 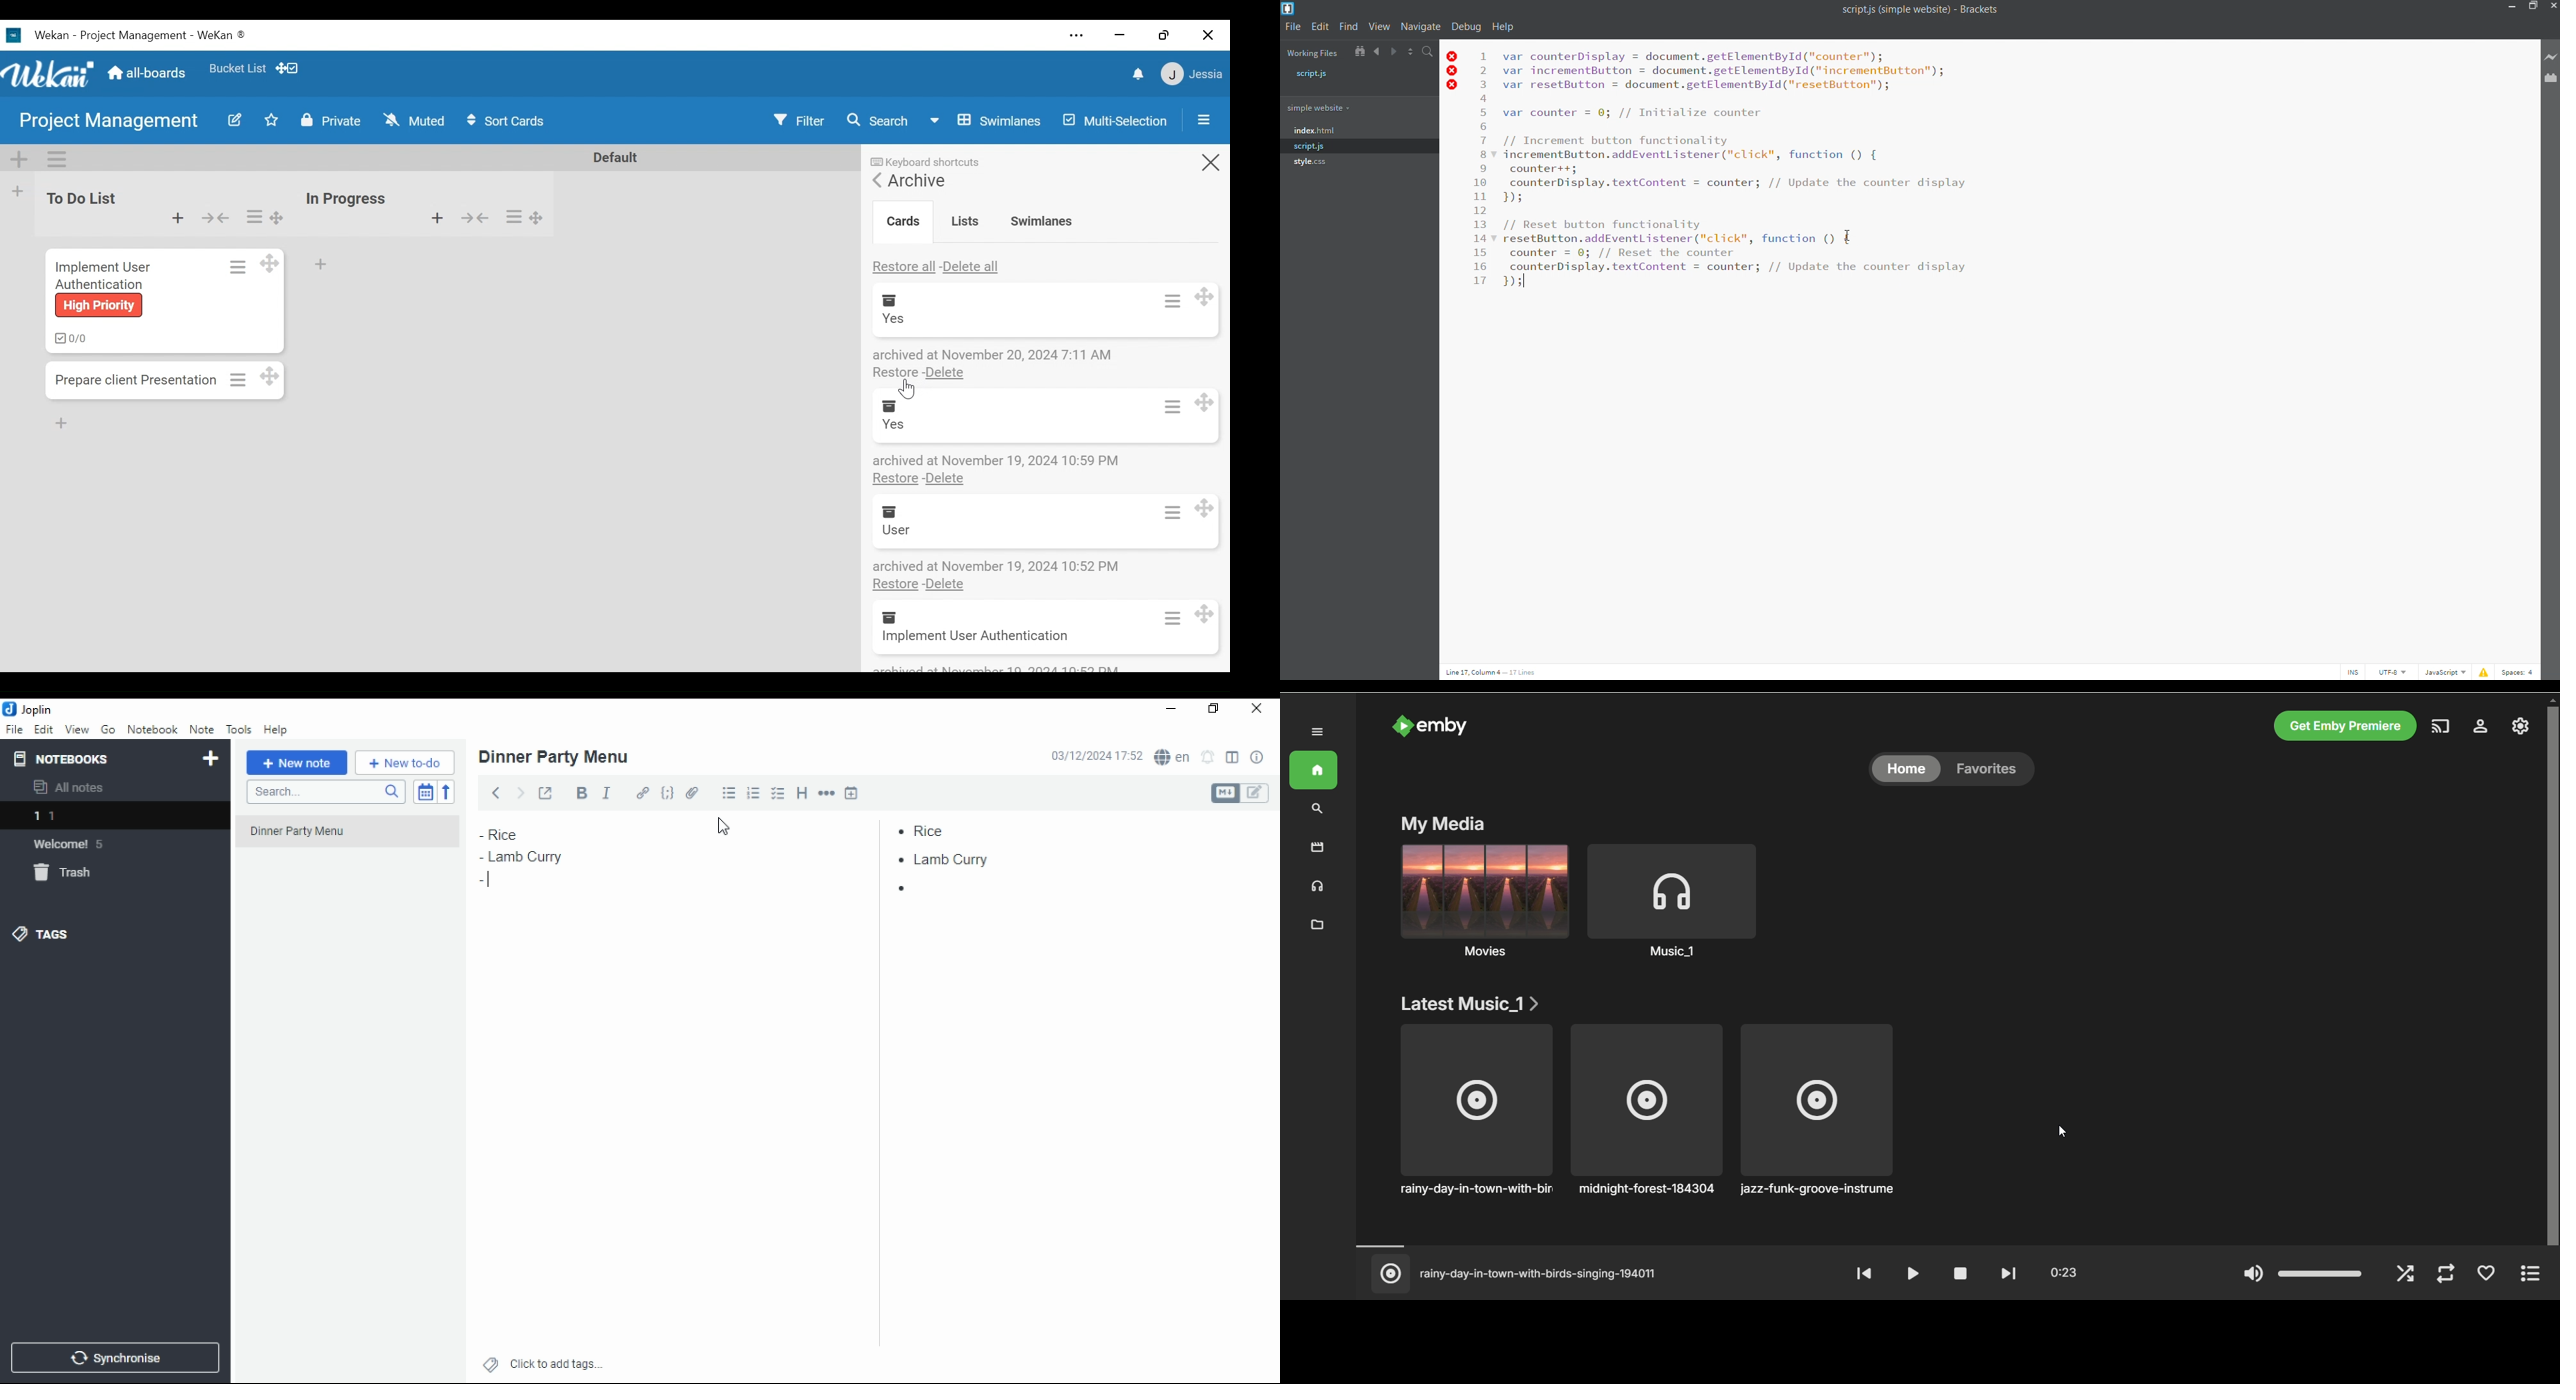 I want to click on notebook, so click(x=152, y=729).